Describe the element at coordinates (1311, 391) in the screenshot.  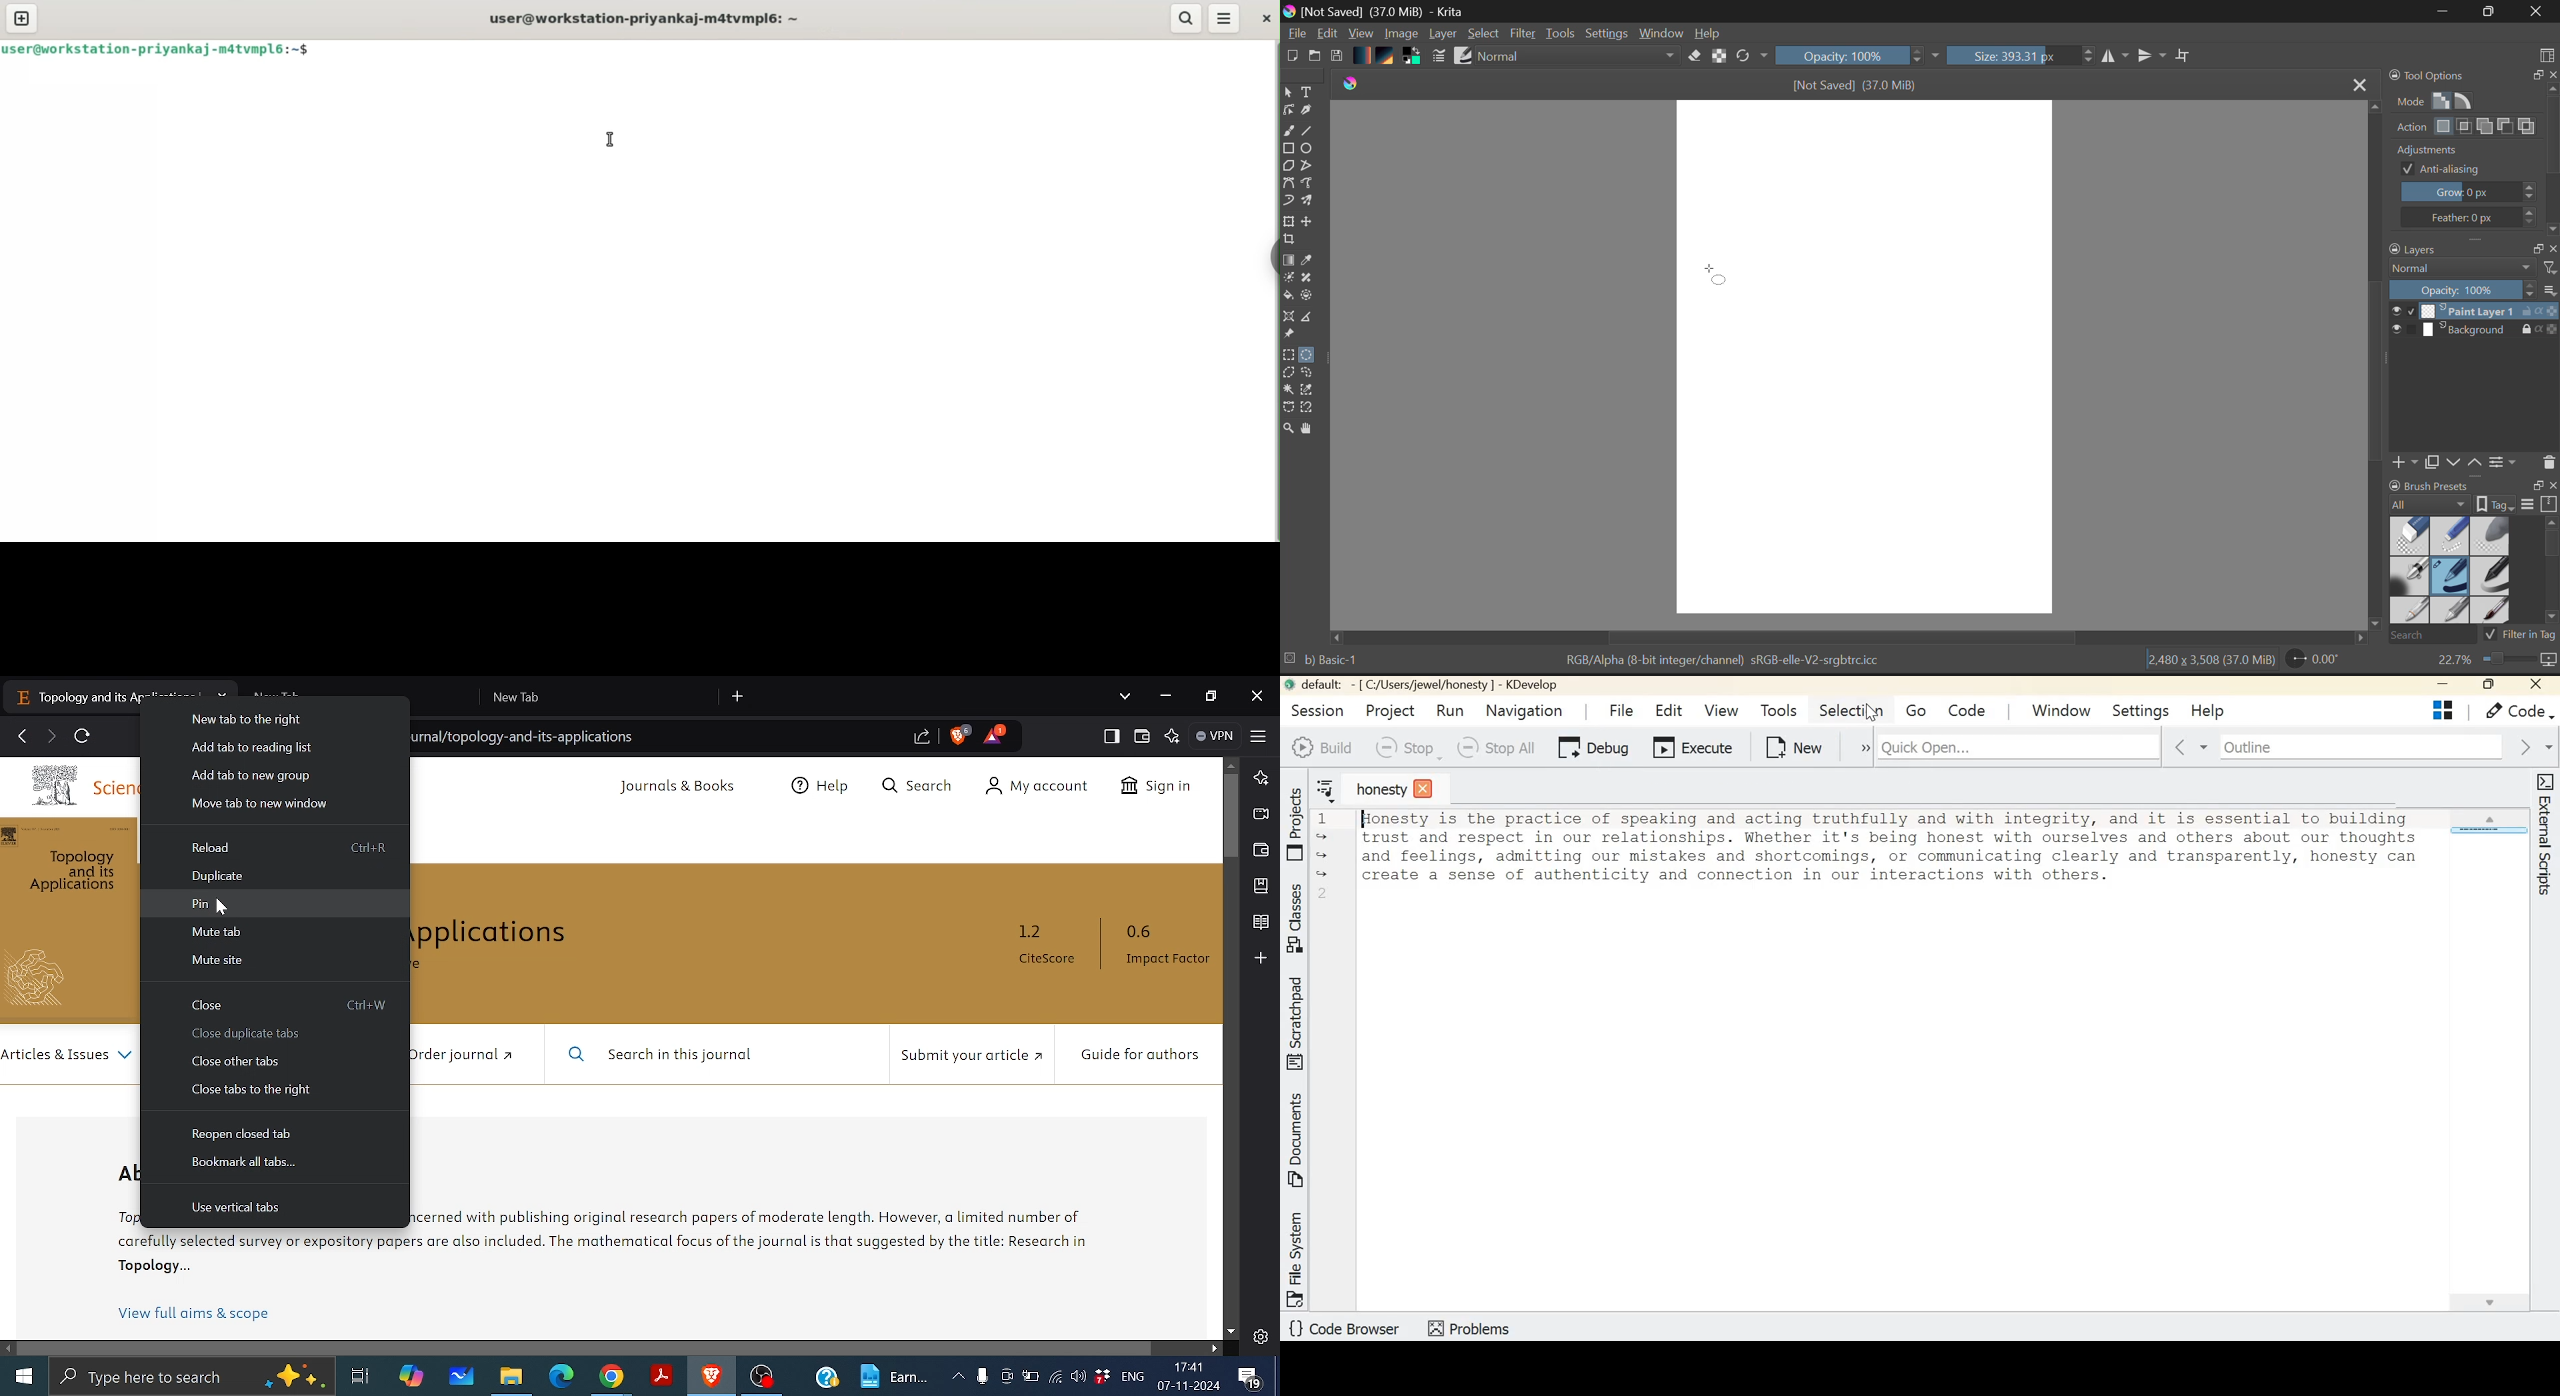
I see `Same Color Selection` at that location.